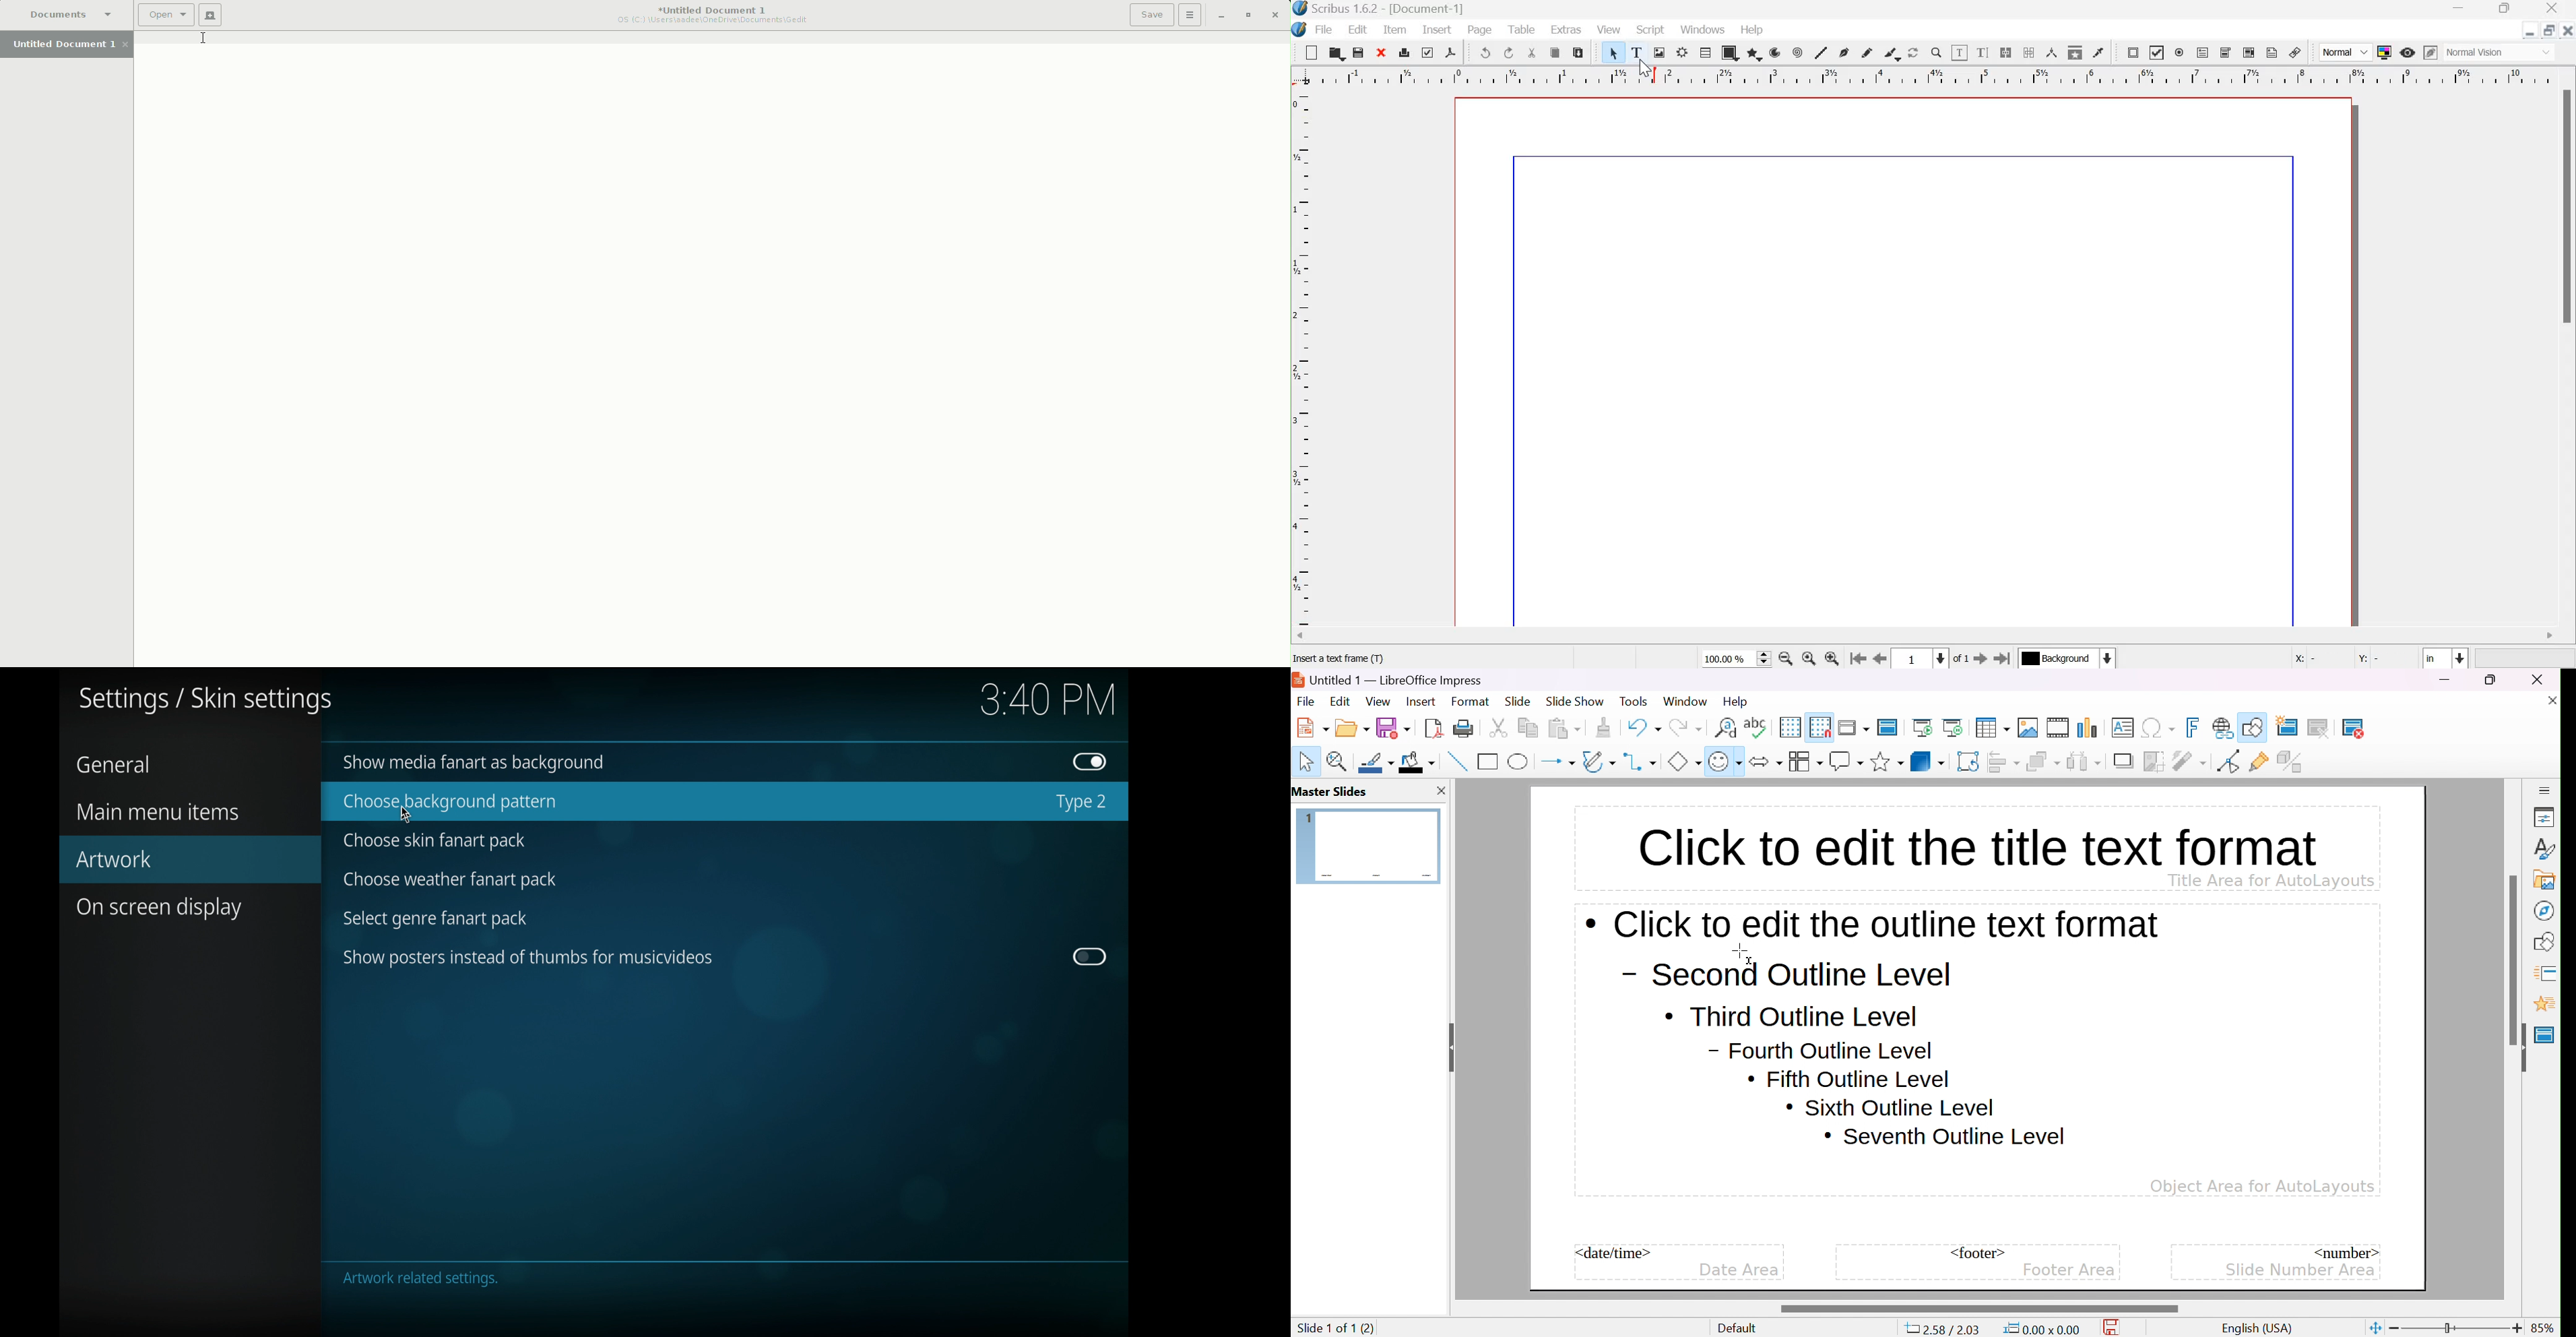 The height and width of the screenshot is (1344, 2576). Describe the element at coordinates (1336, 52) in the screenshot. I see `open` at that location.